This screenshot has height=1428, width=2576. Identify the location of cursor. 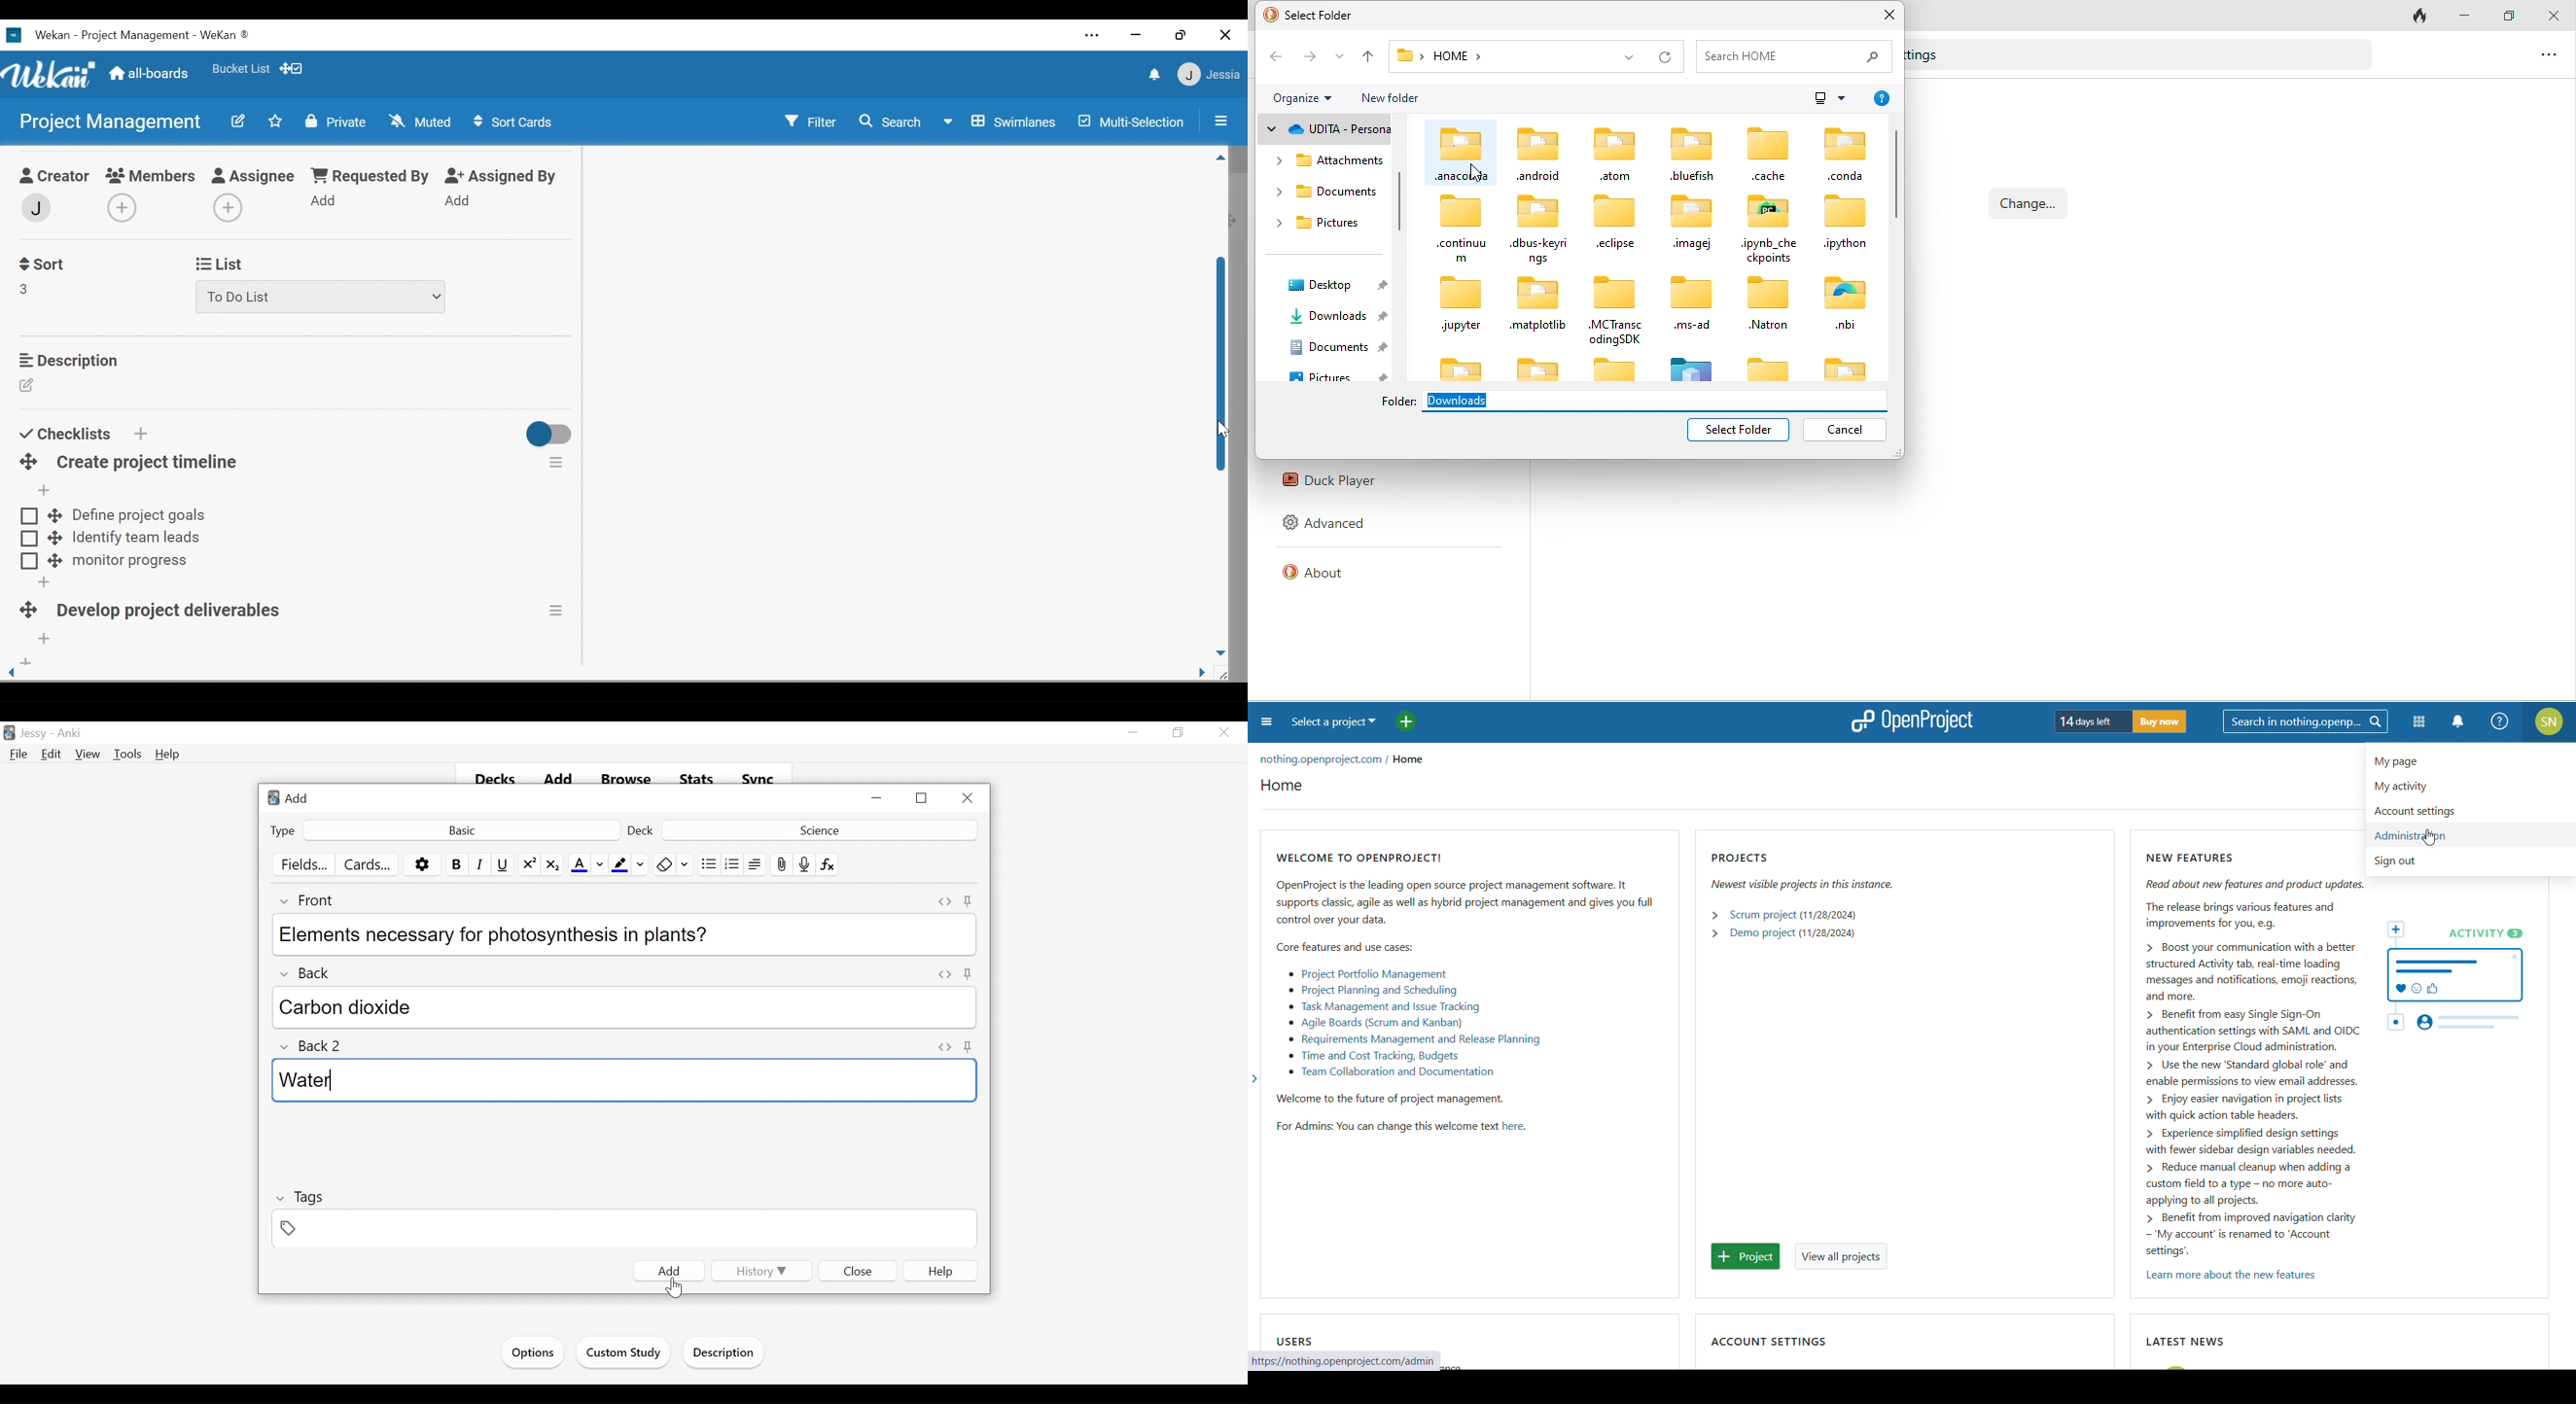
(2431, 838).